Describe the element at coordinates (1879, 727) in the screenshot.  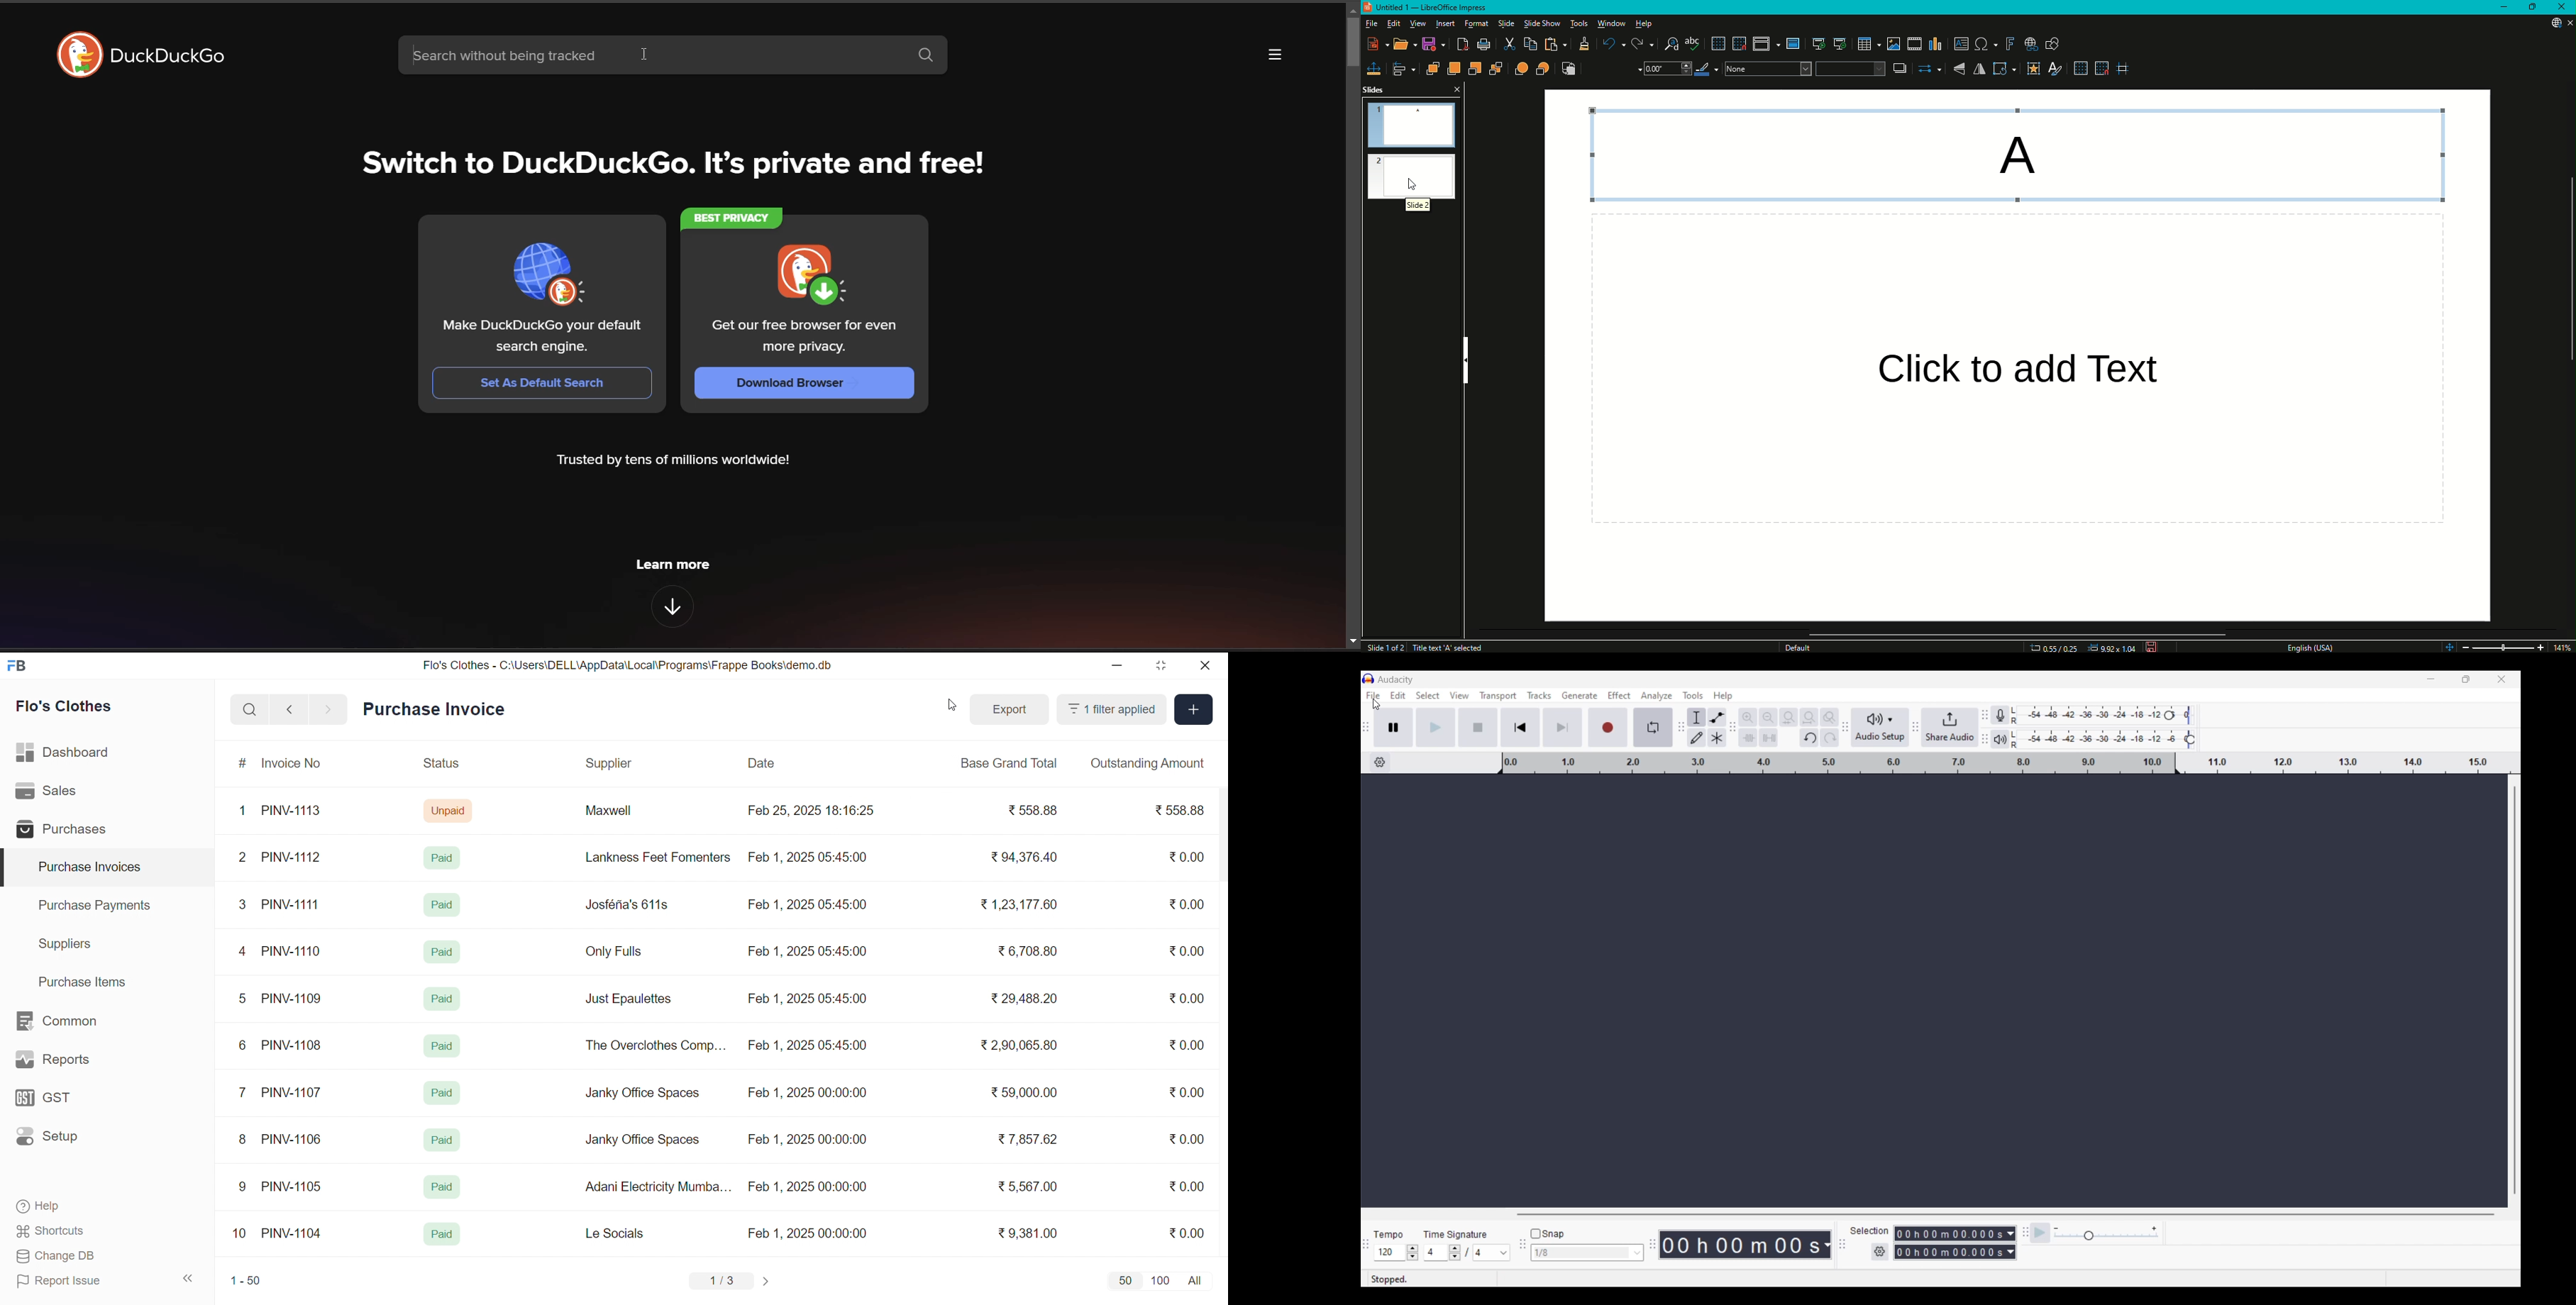
I see `Audio setup` at that location.